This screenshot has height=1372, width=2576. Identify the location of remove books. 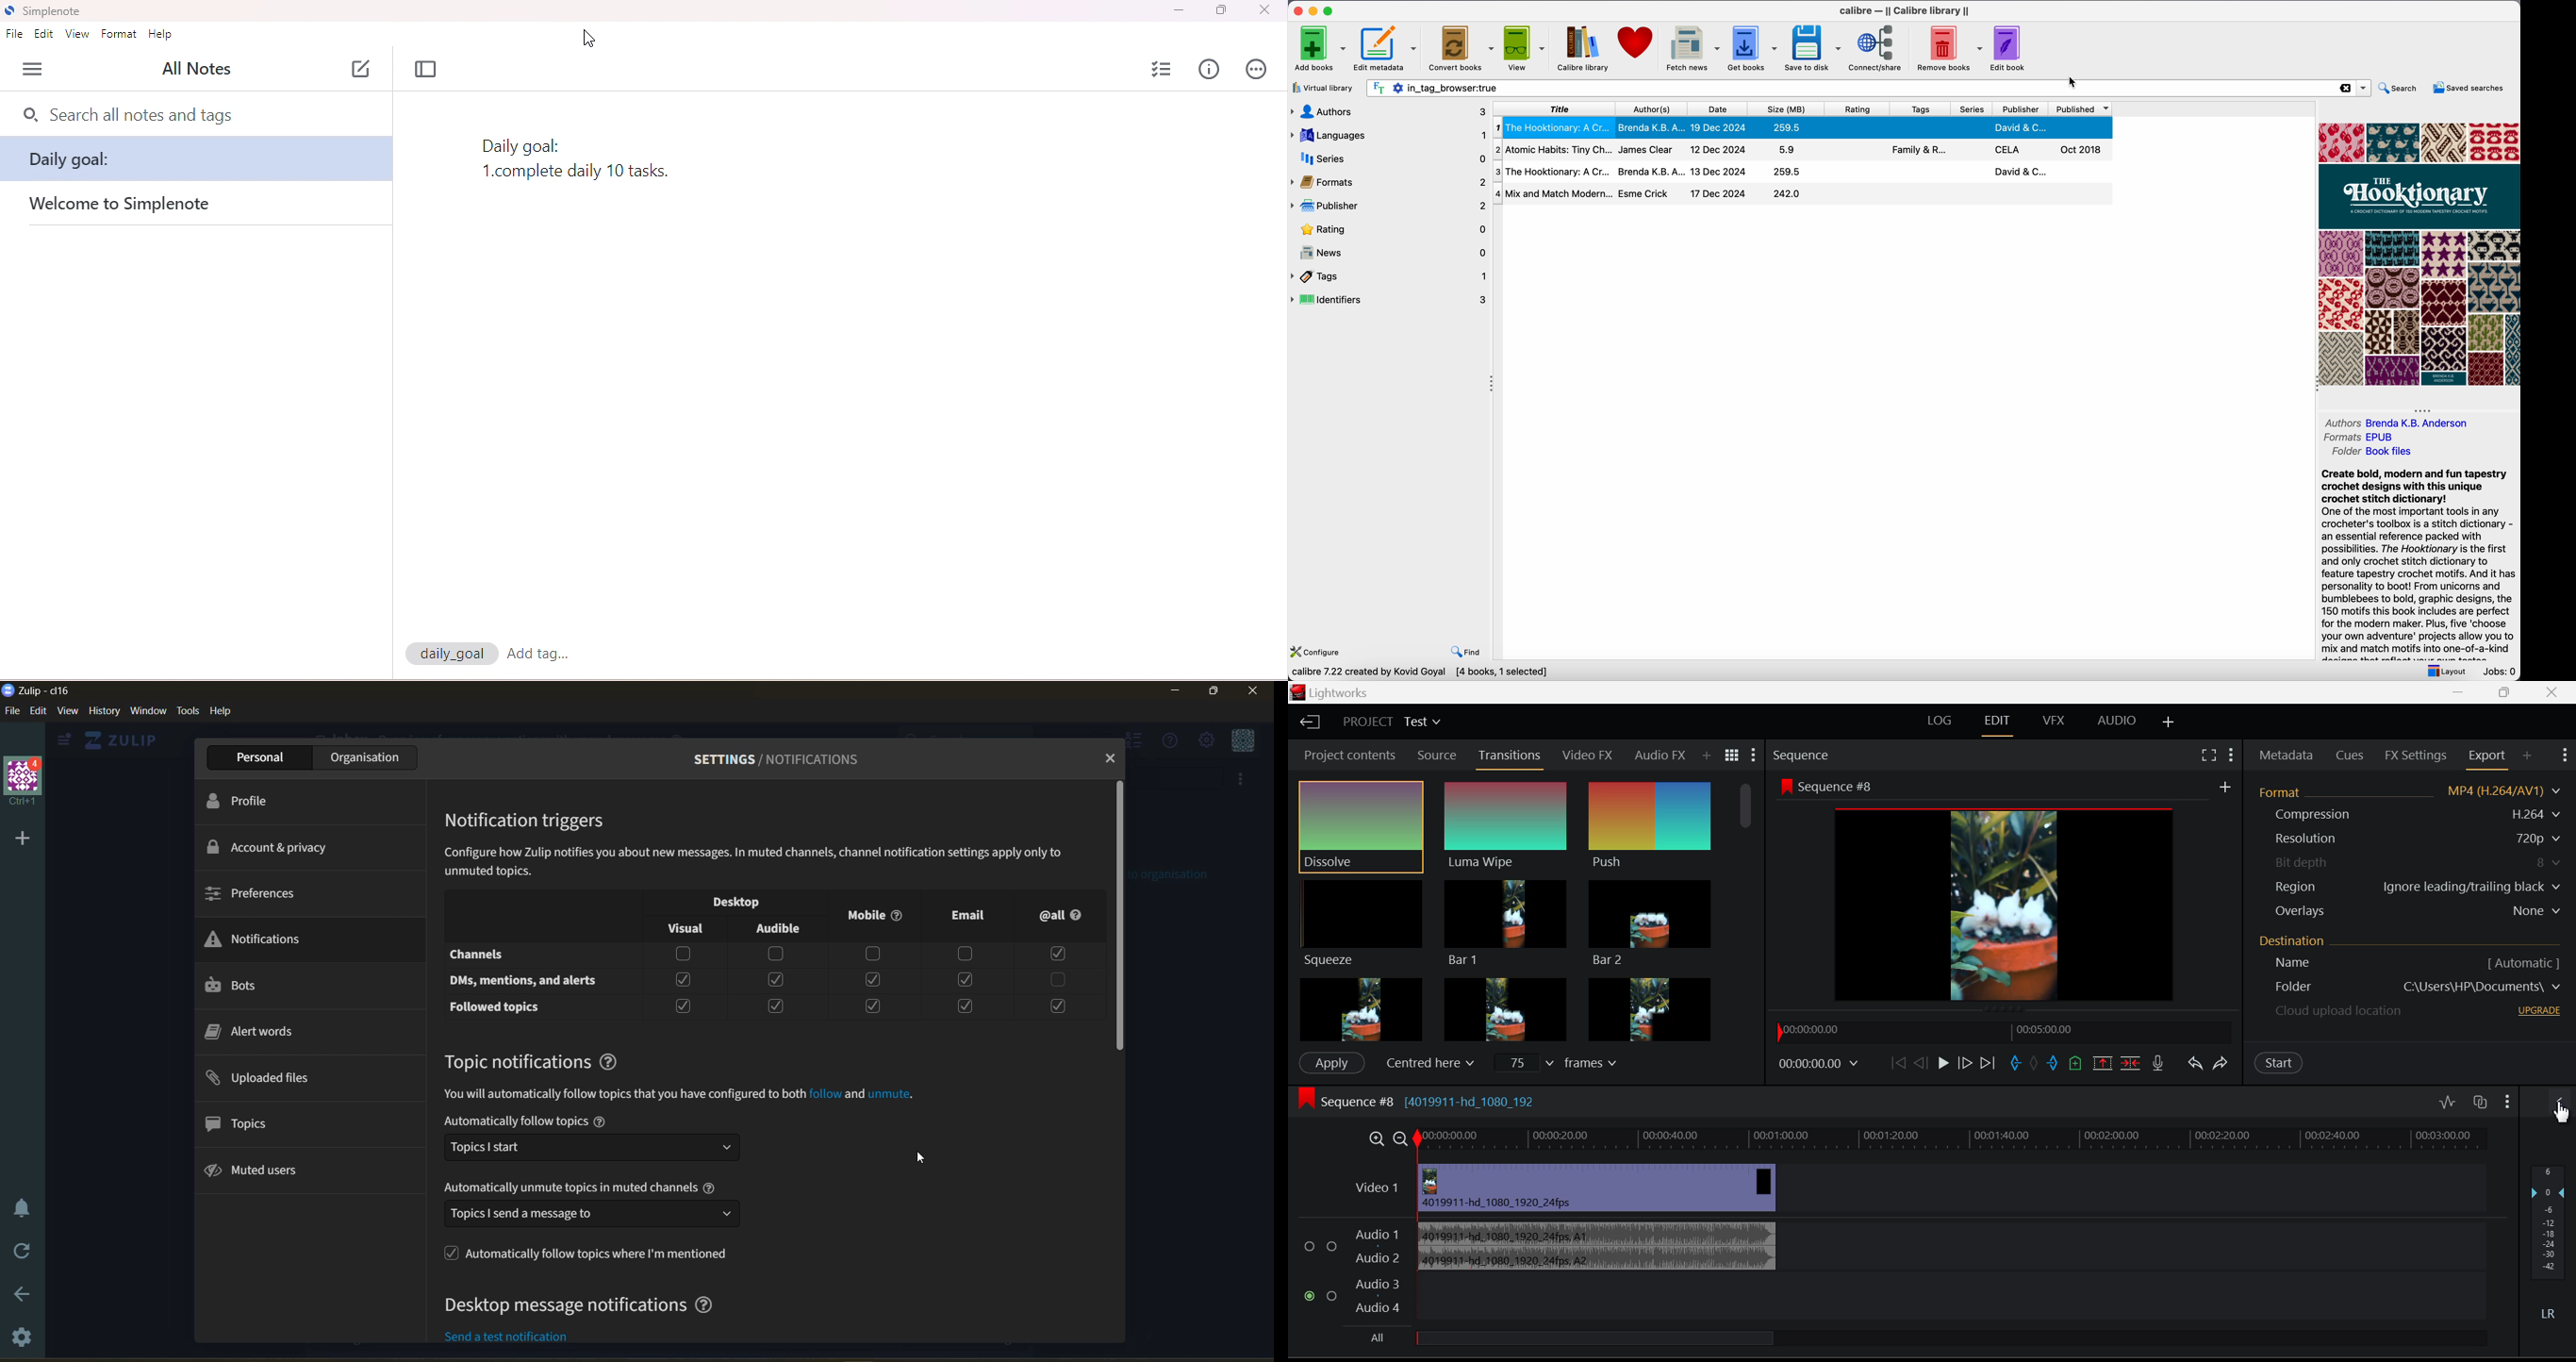
(1949, 46).